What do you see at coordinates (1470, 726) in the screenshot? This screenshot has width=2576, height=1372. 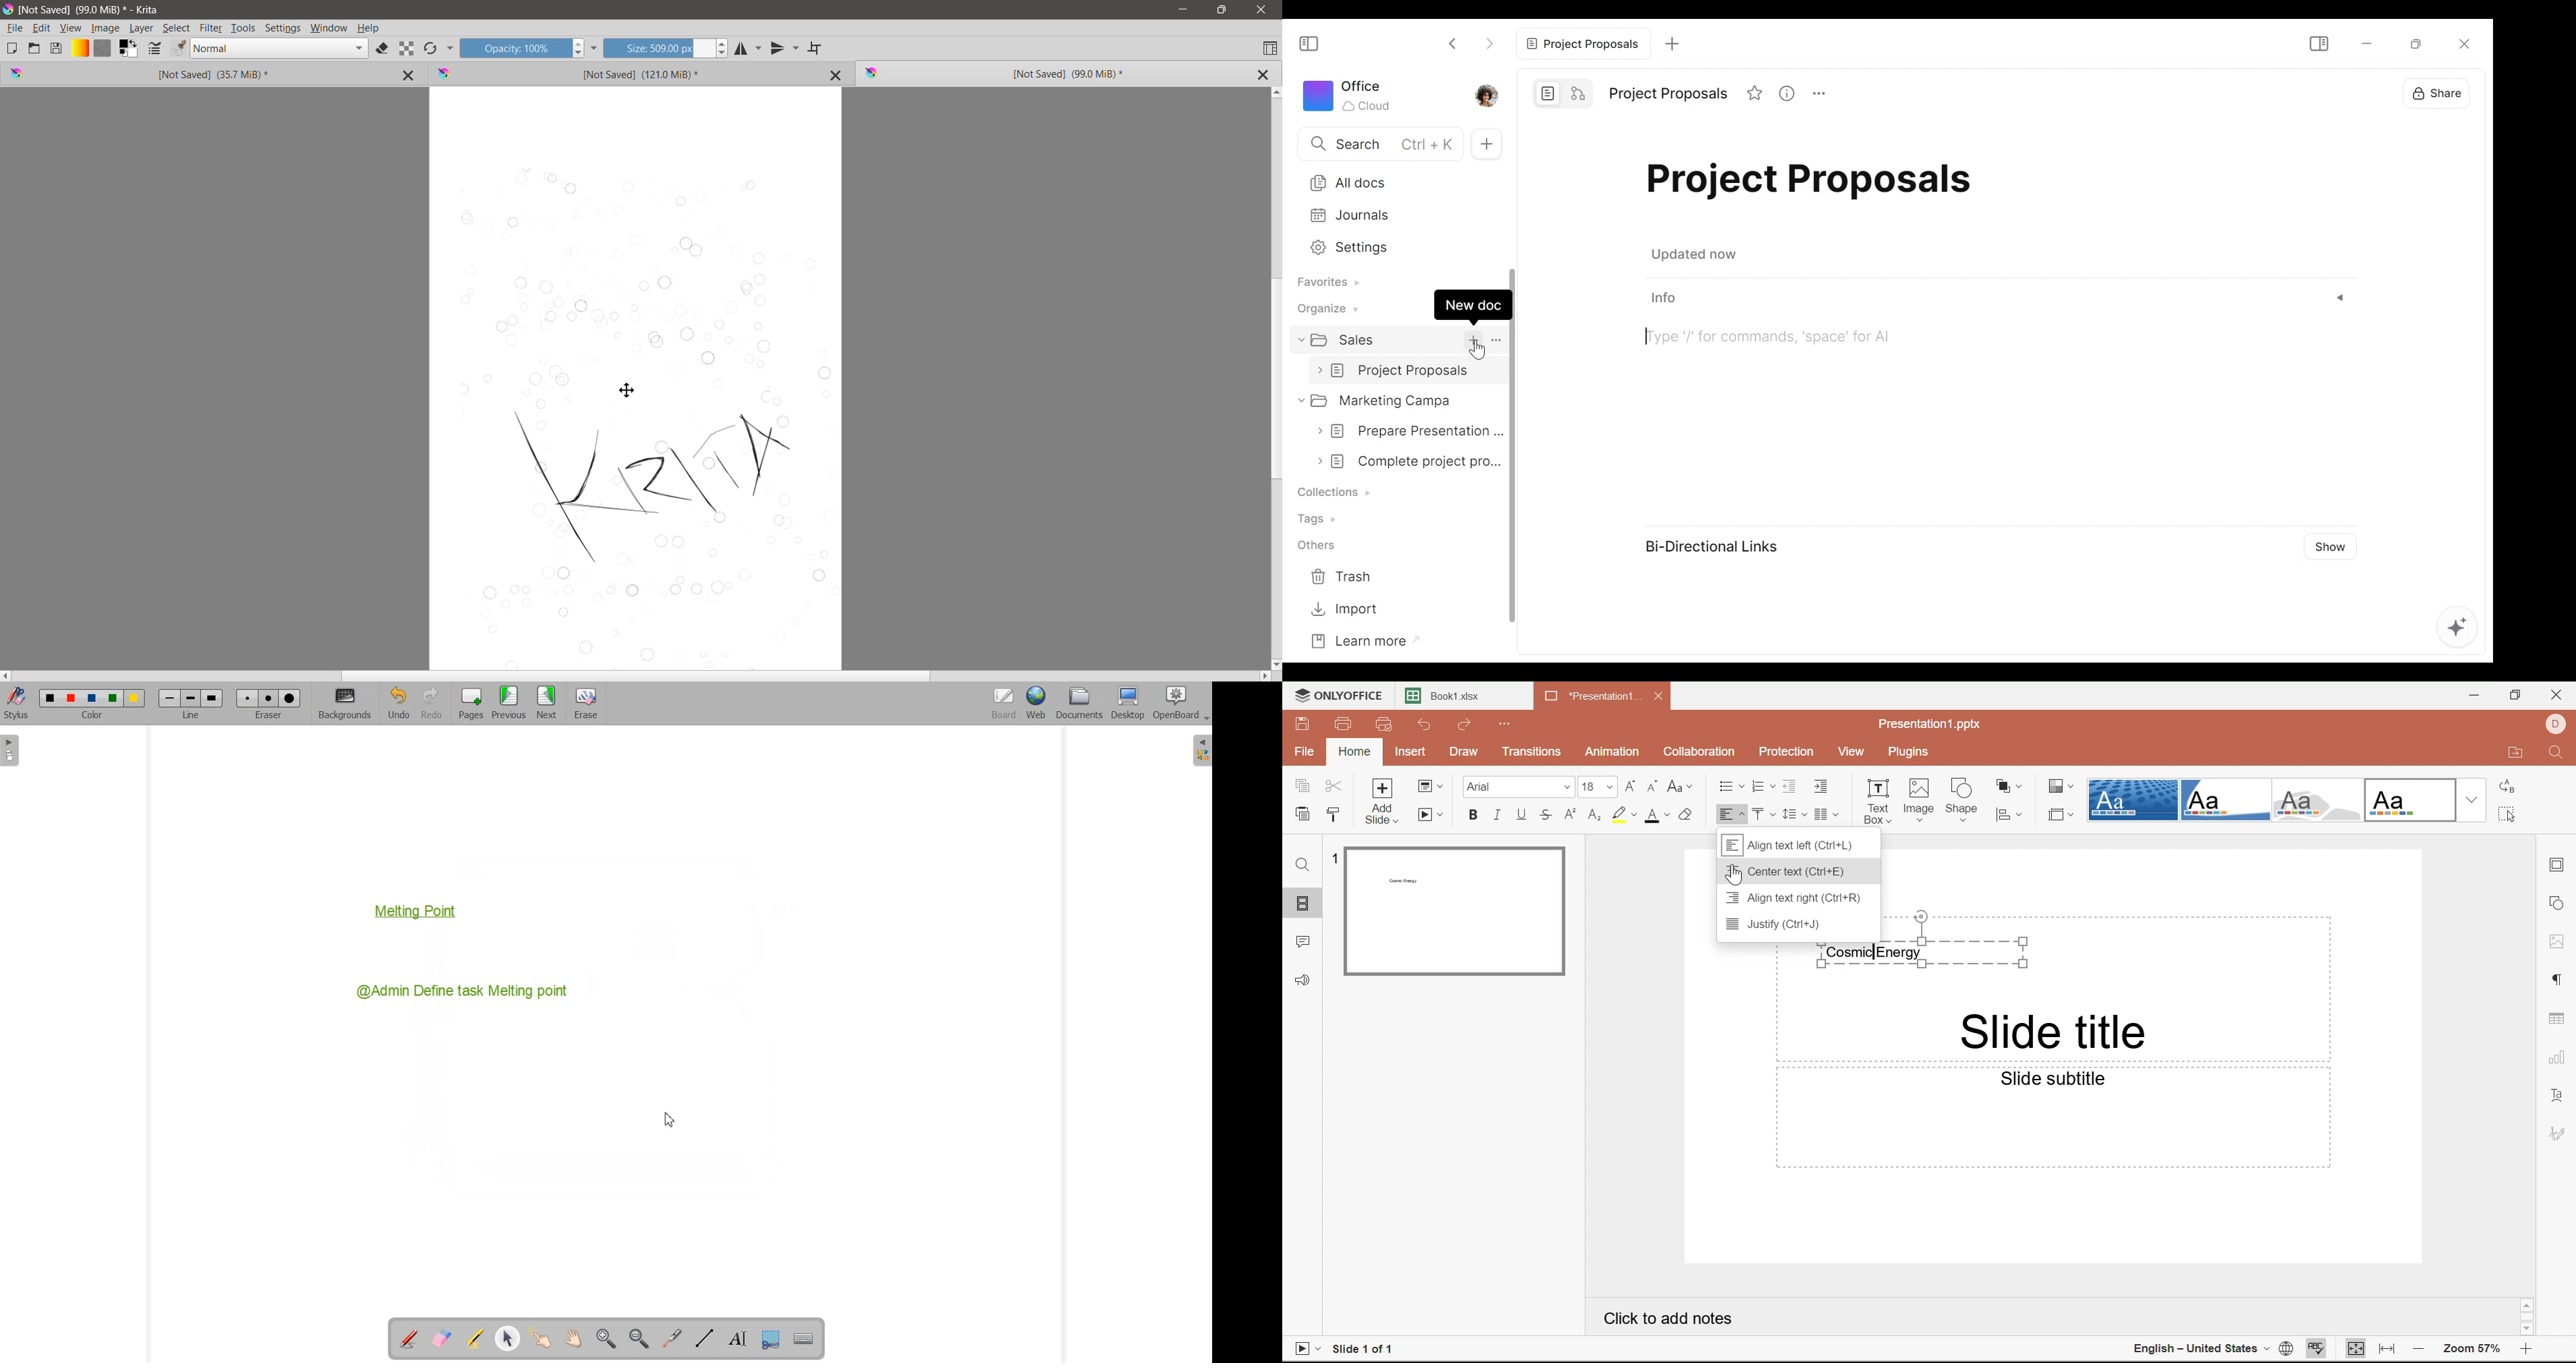 I see `Redo` at bounding box center [1470, 726].